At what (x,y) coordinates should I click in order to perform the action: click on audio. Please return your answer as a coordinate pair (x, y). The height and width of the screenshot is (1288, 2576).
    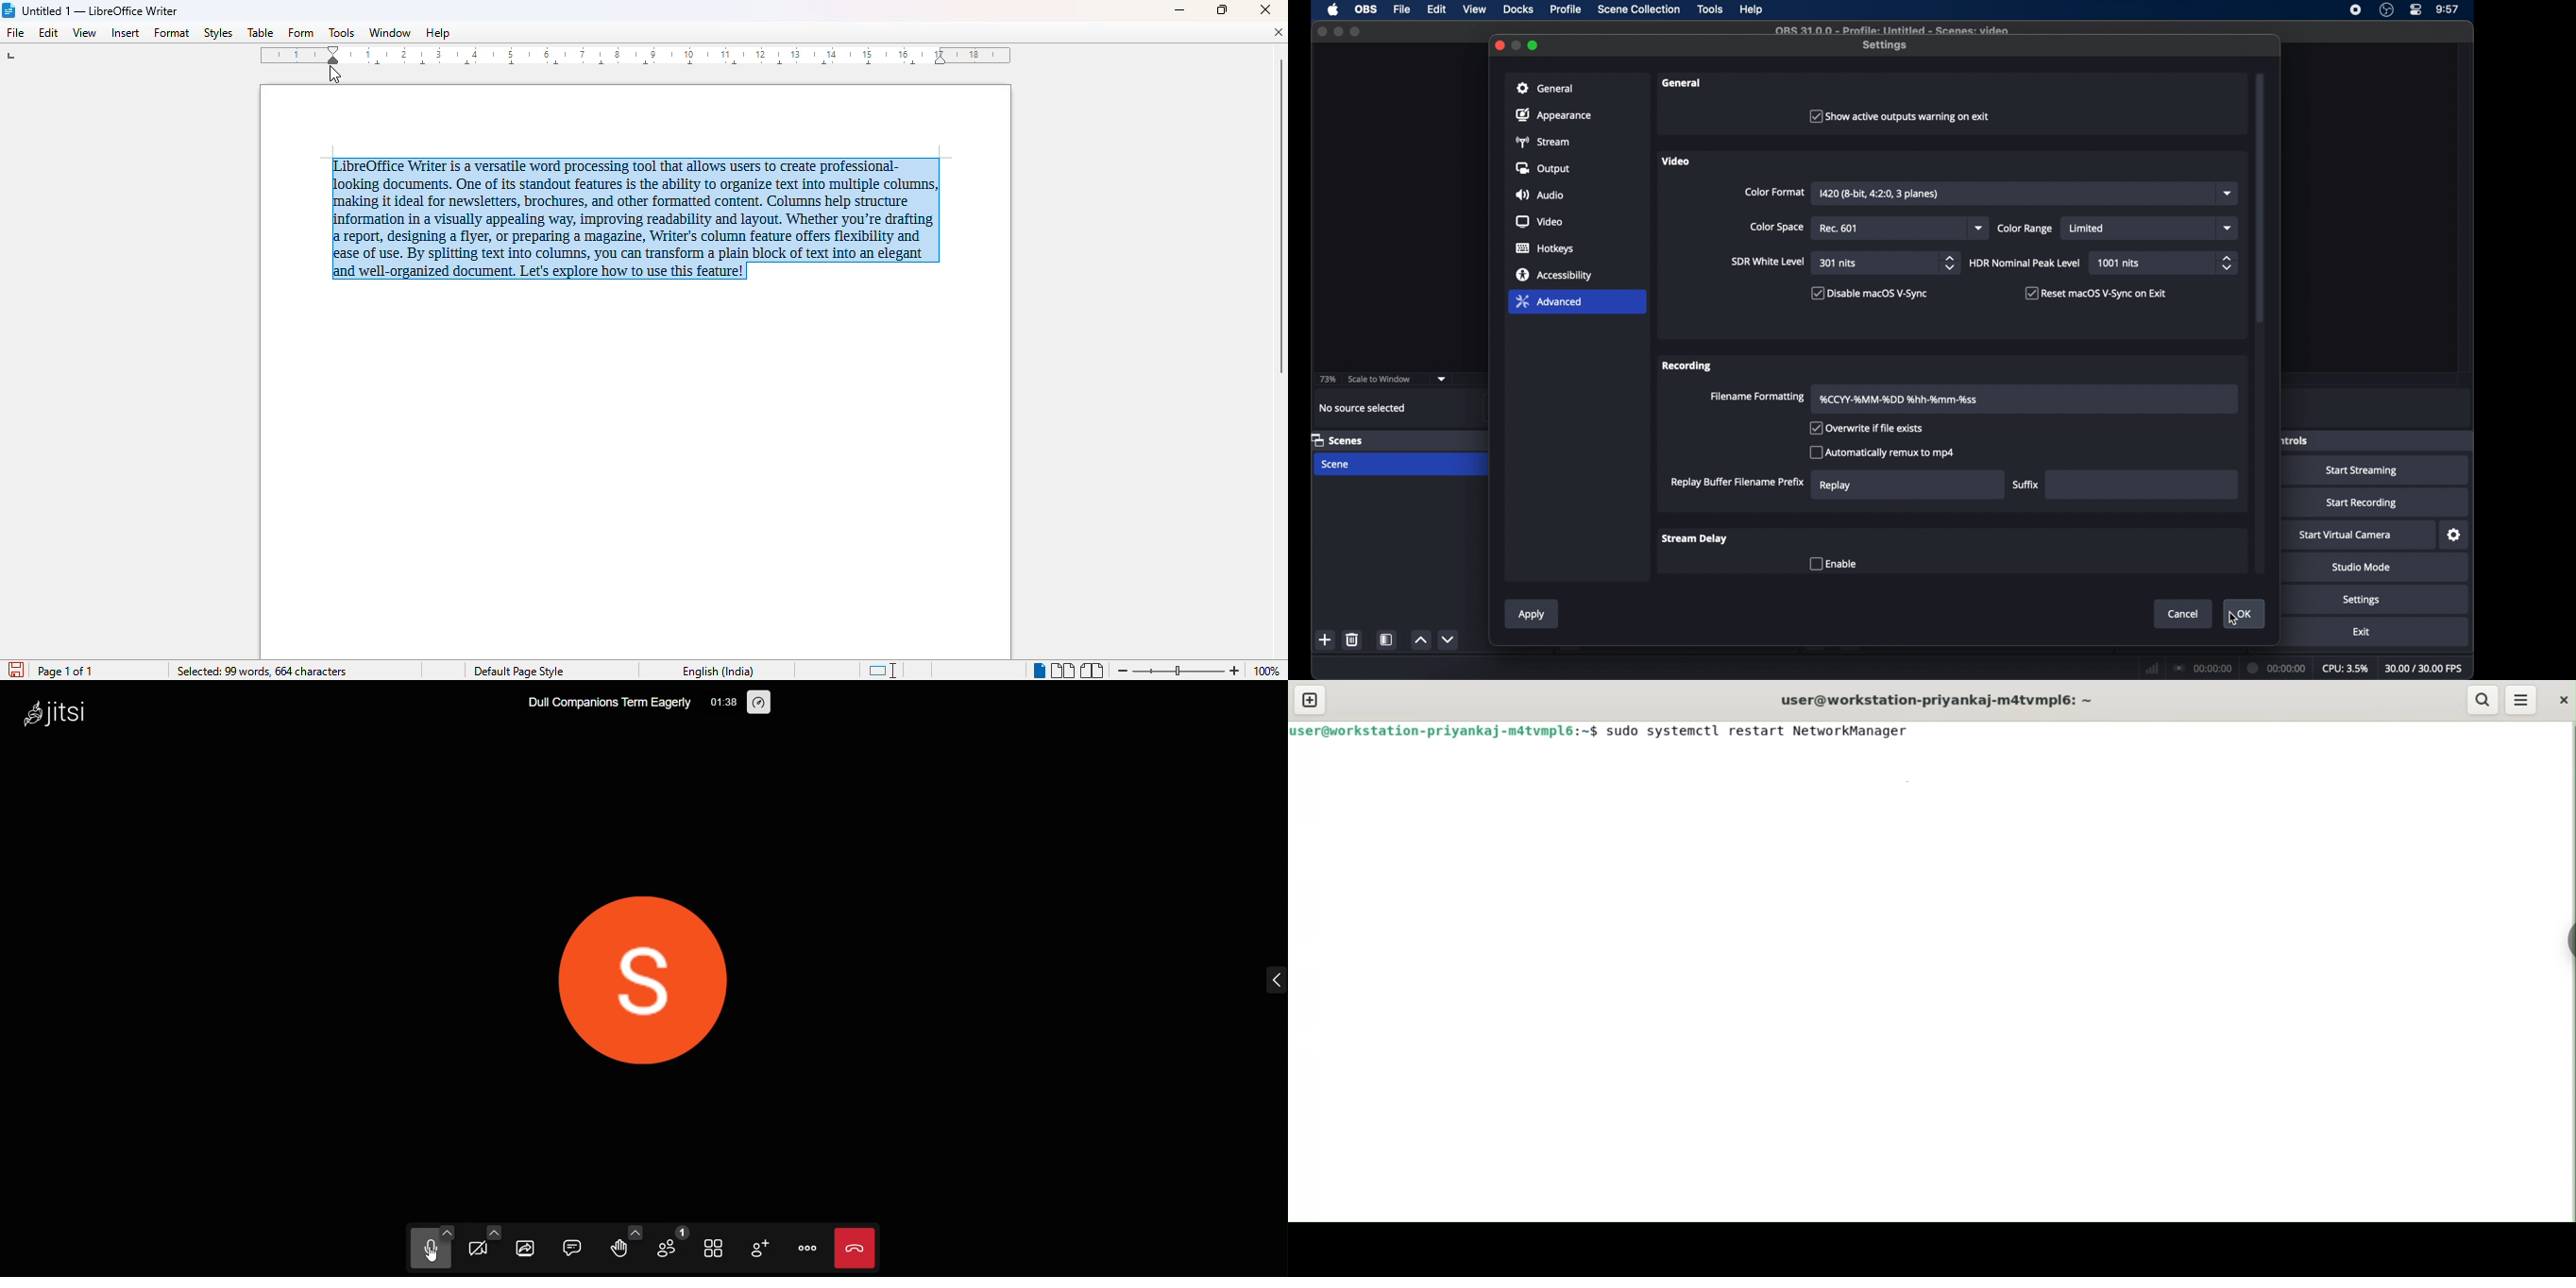
    Looking at the image, I should click on (1540, 195).